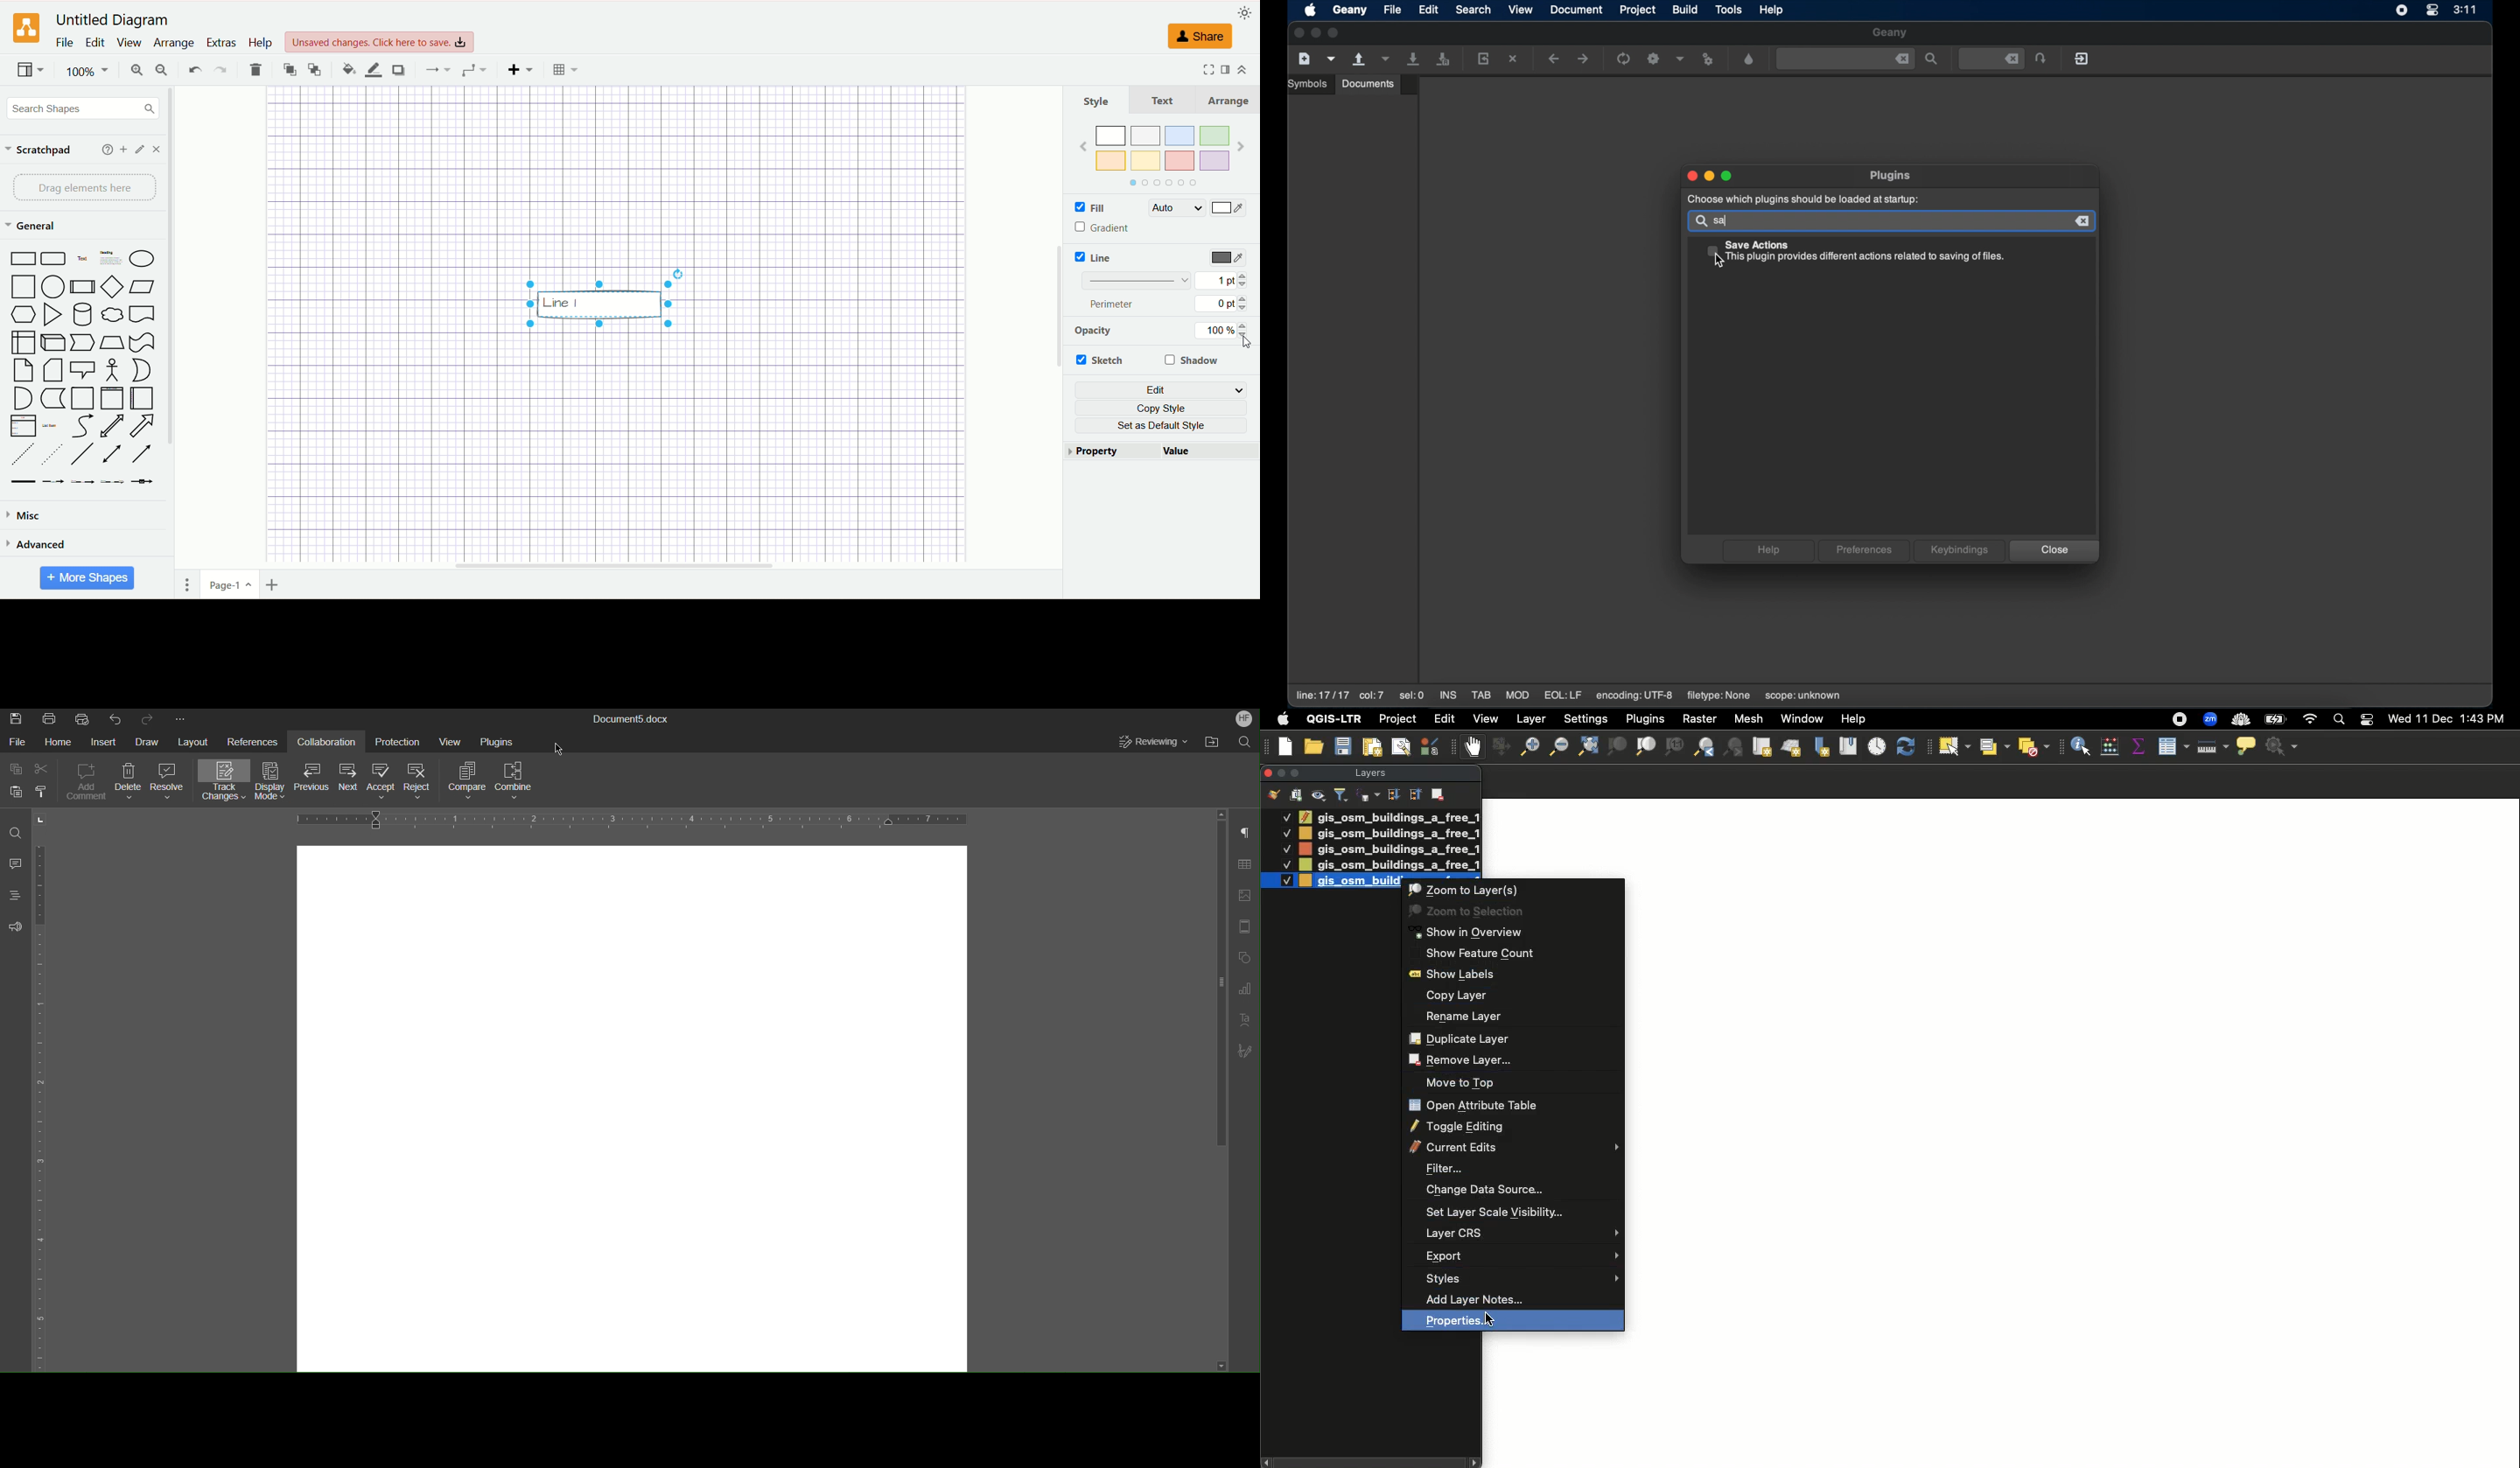 The height and width of the screenshot is (1484, 2520). I want to click on List item, so click(50, 426).